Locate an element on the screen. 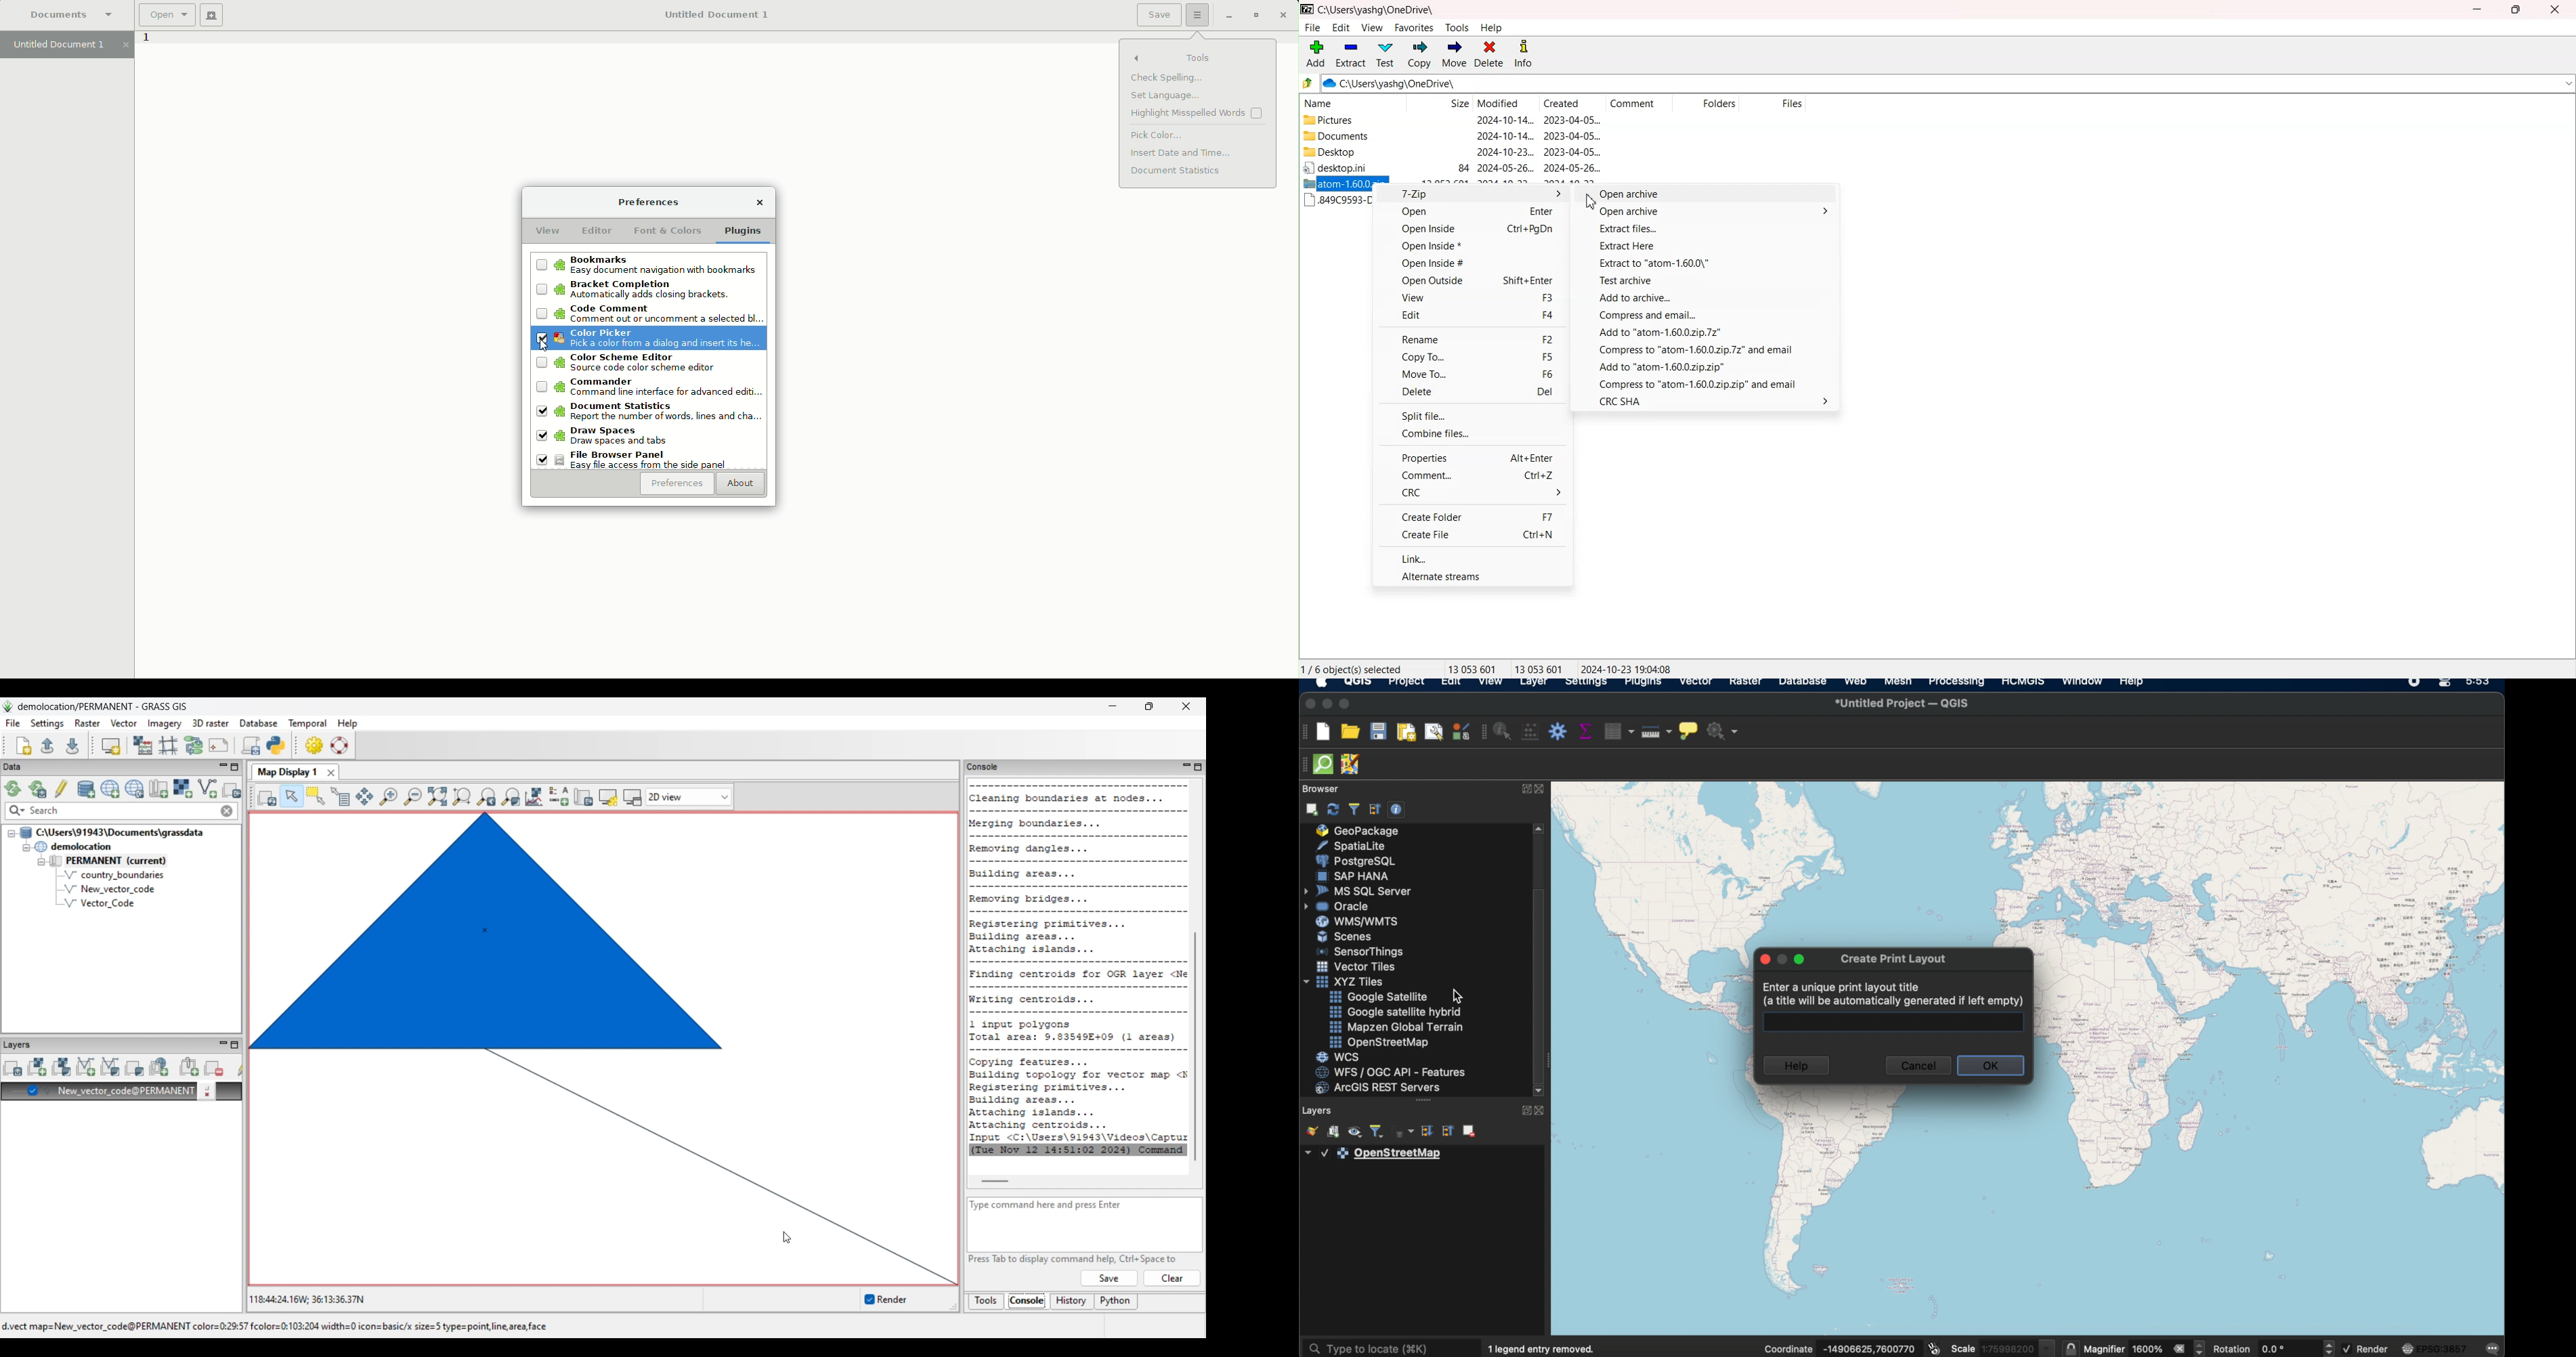  Document statistics is located at coordinates (1186, 171).